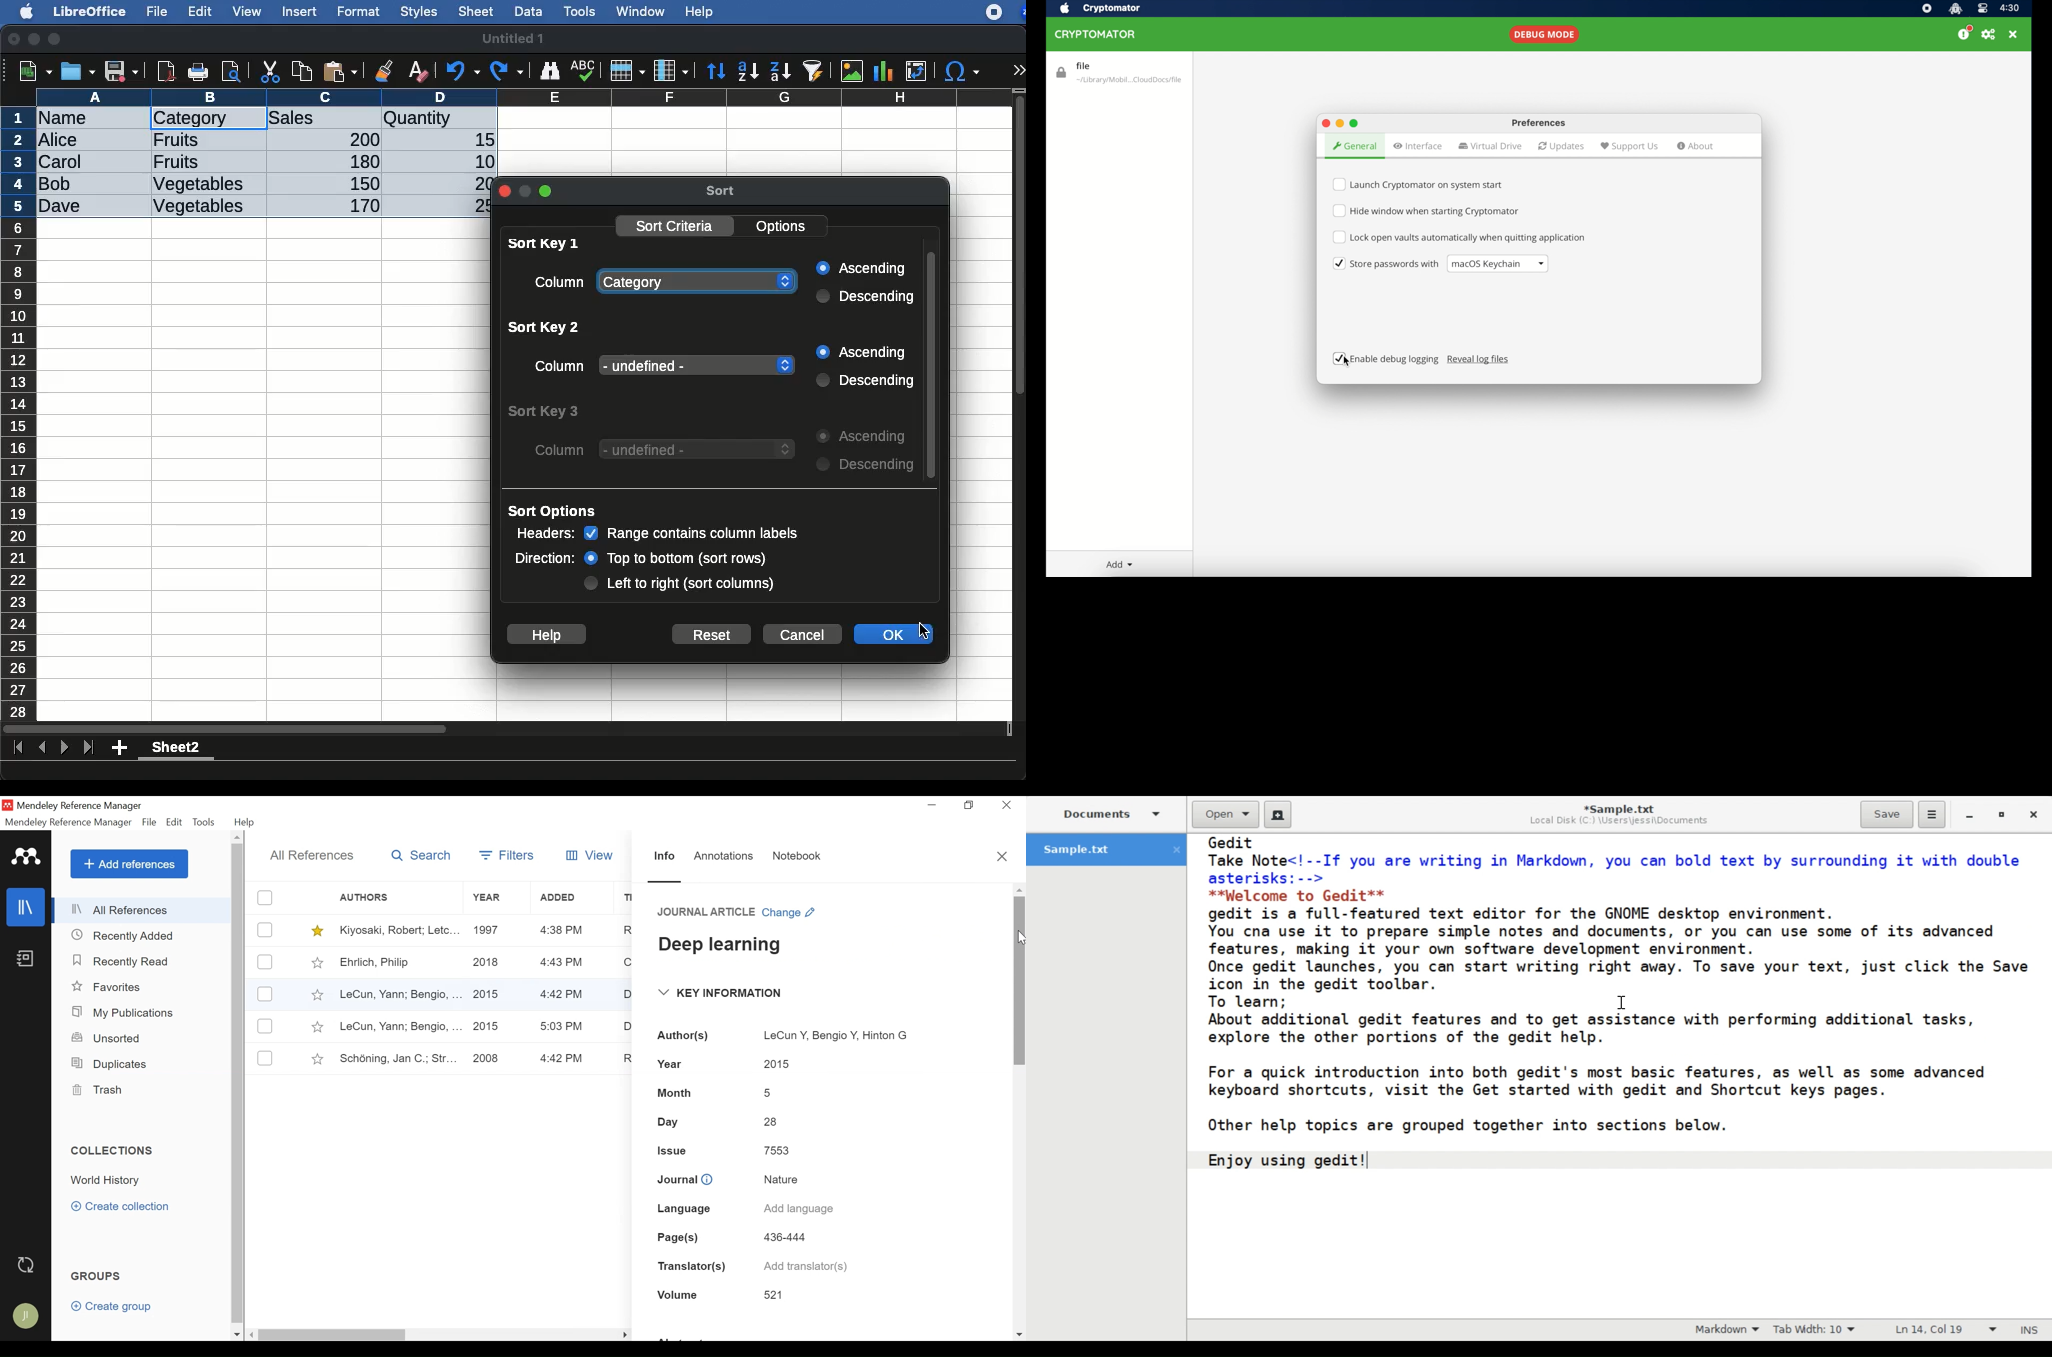 This screenshot has height=1372, width=2072. I want to click on 2015, so click(781, 1061).